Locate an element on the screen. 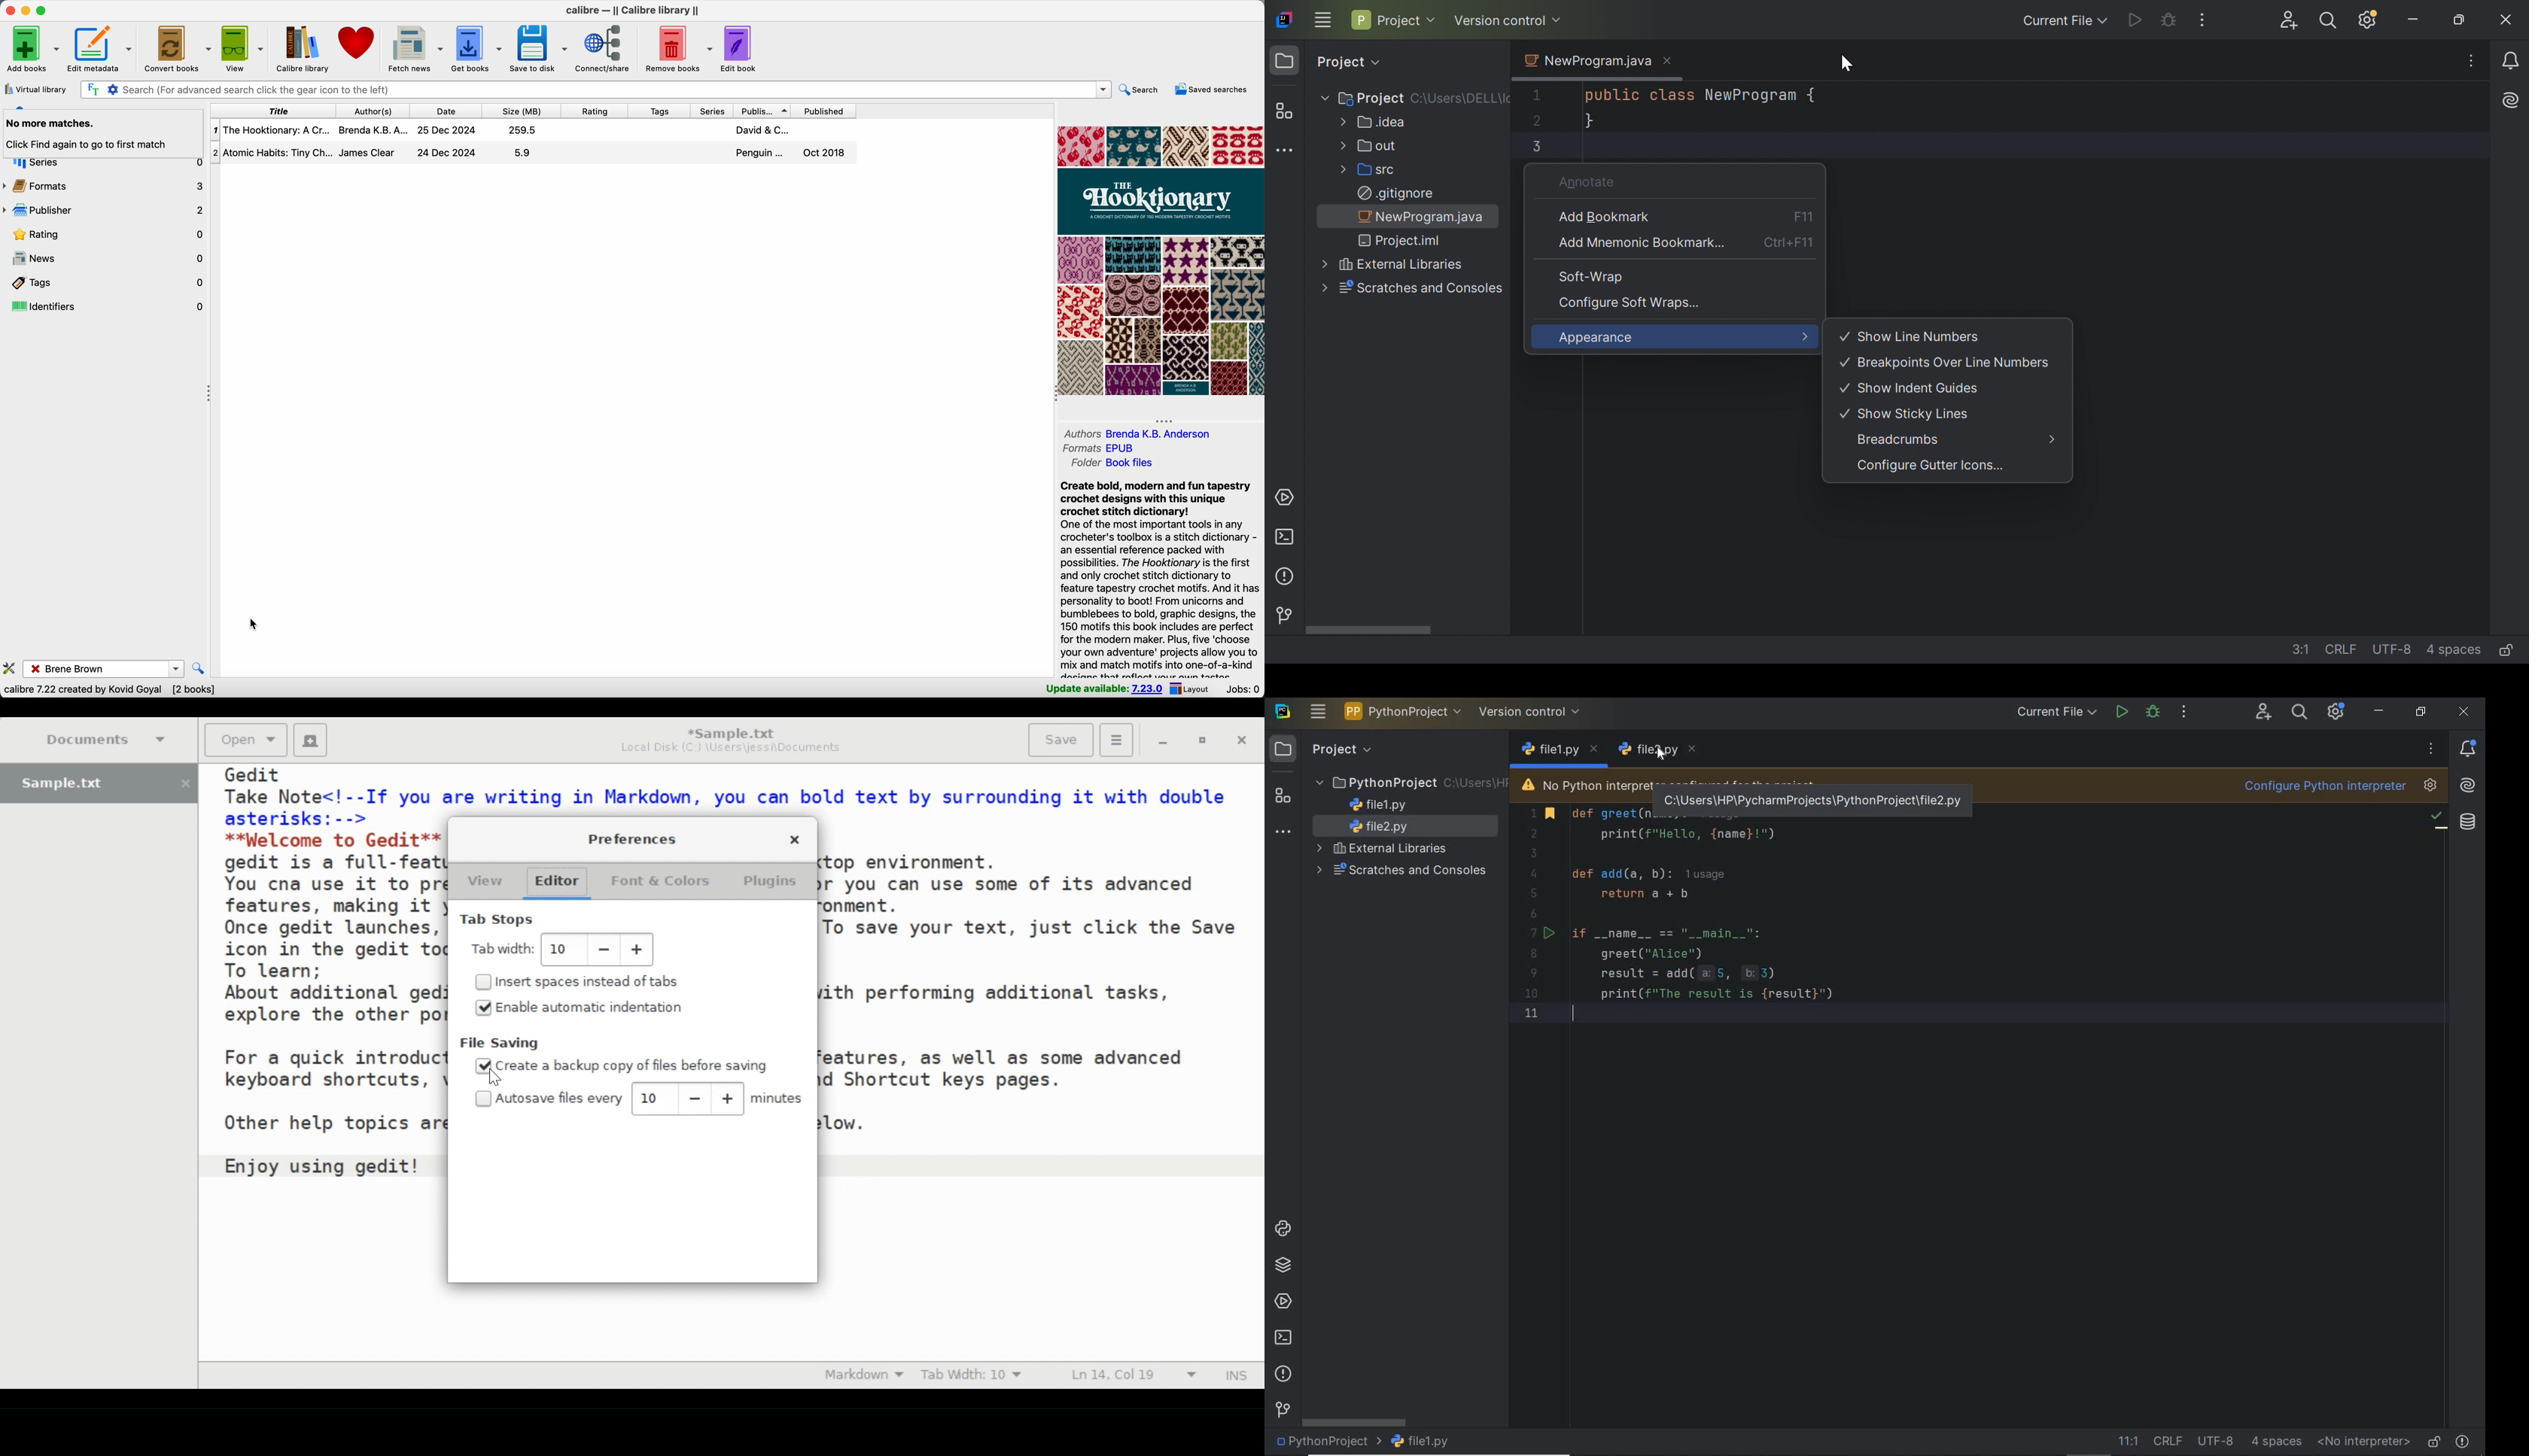 The height and width of the screenshot is (1456, 2548). ide and project settings is located at coordinates (2337, 714).